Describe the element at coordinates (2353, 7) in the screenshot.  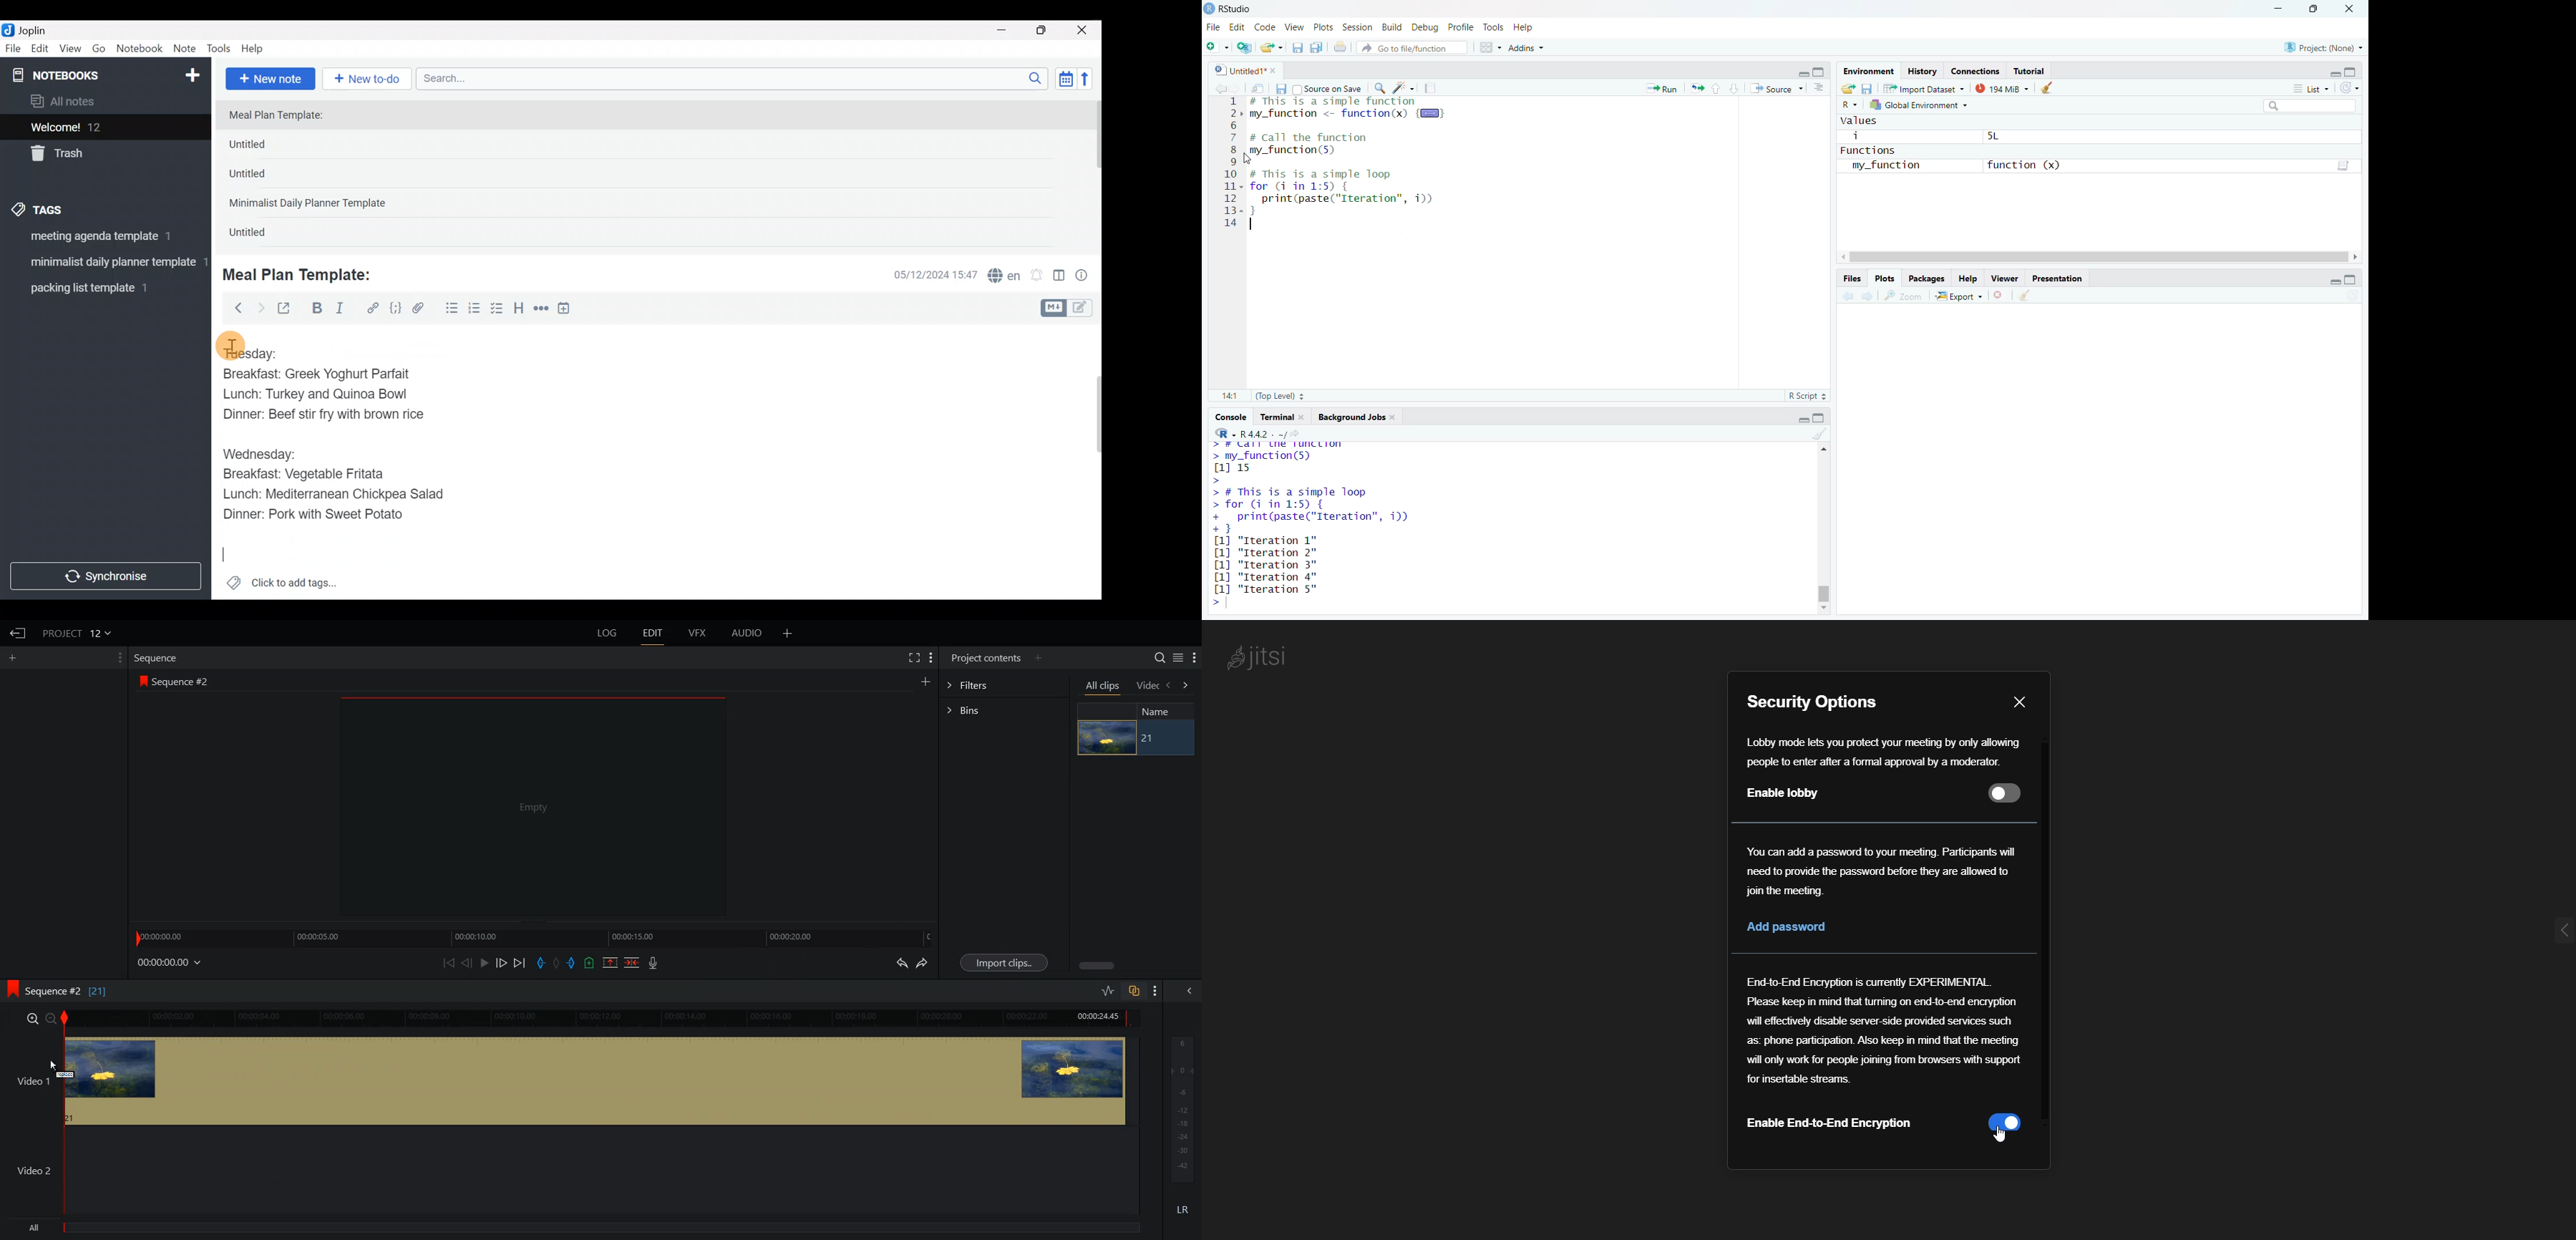
I see `close` at that location.